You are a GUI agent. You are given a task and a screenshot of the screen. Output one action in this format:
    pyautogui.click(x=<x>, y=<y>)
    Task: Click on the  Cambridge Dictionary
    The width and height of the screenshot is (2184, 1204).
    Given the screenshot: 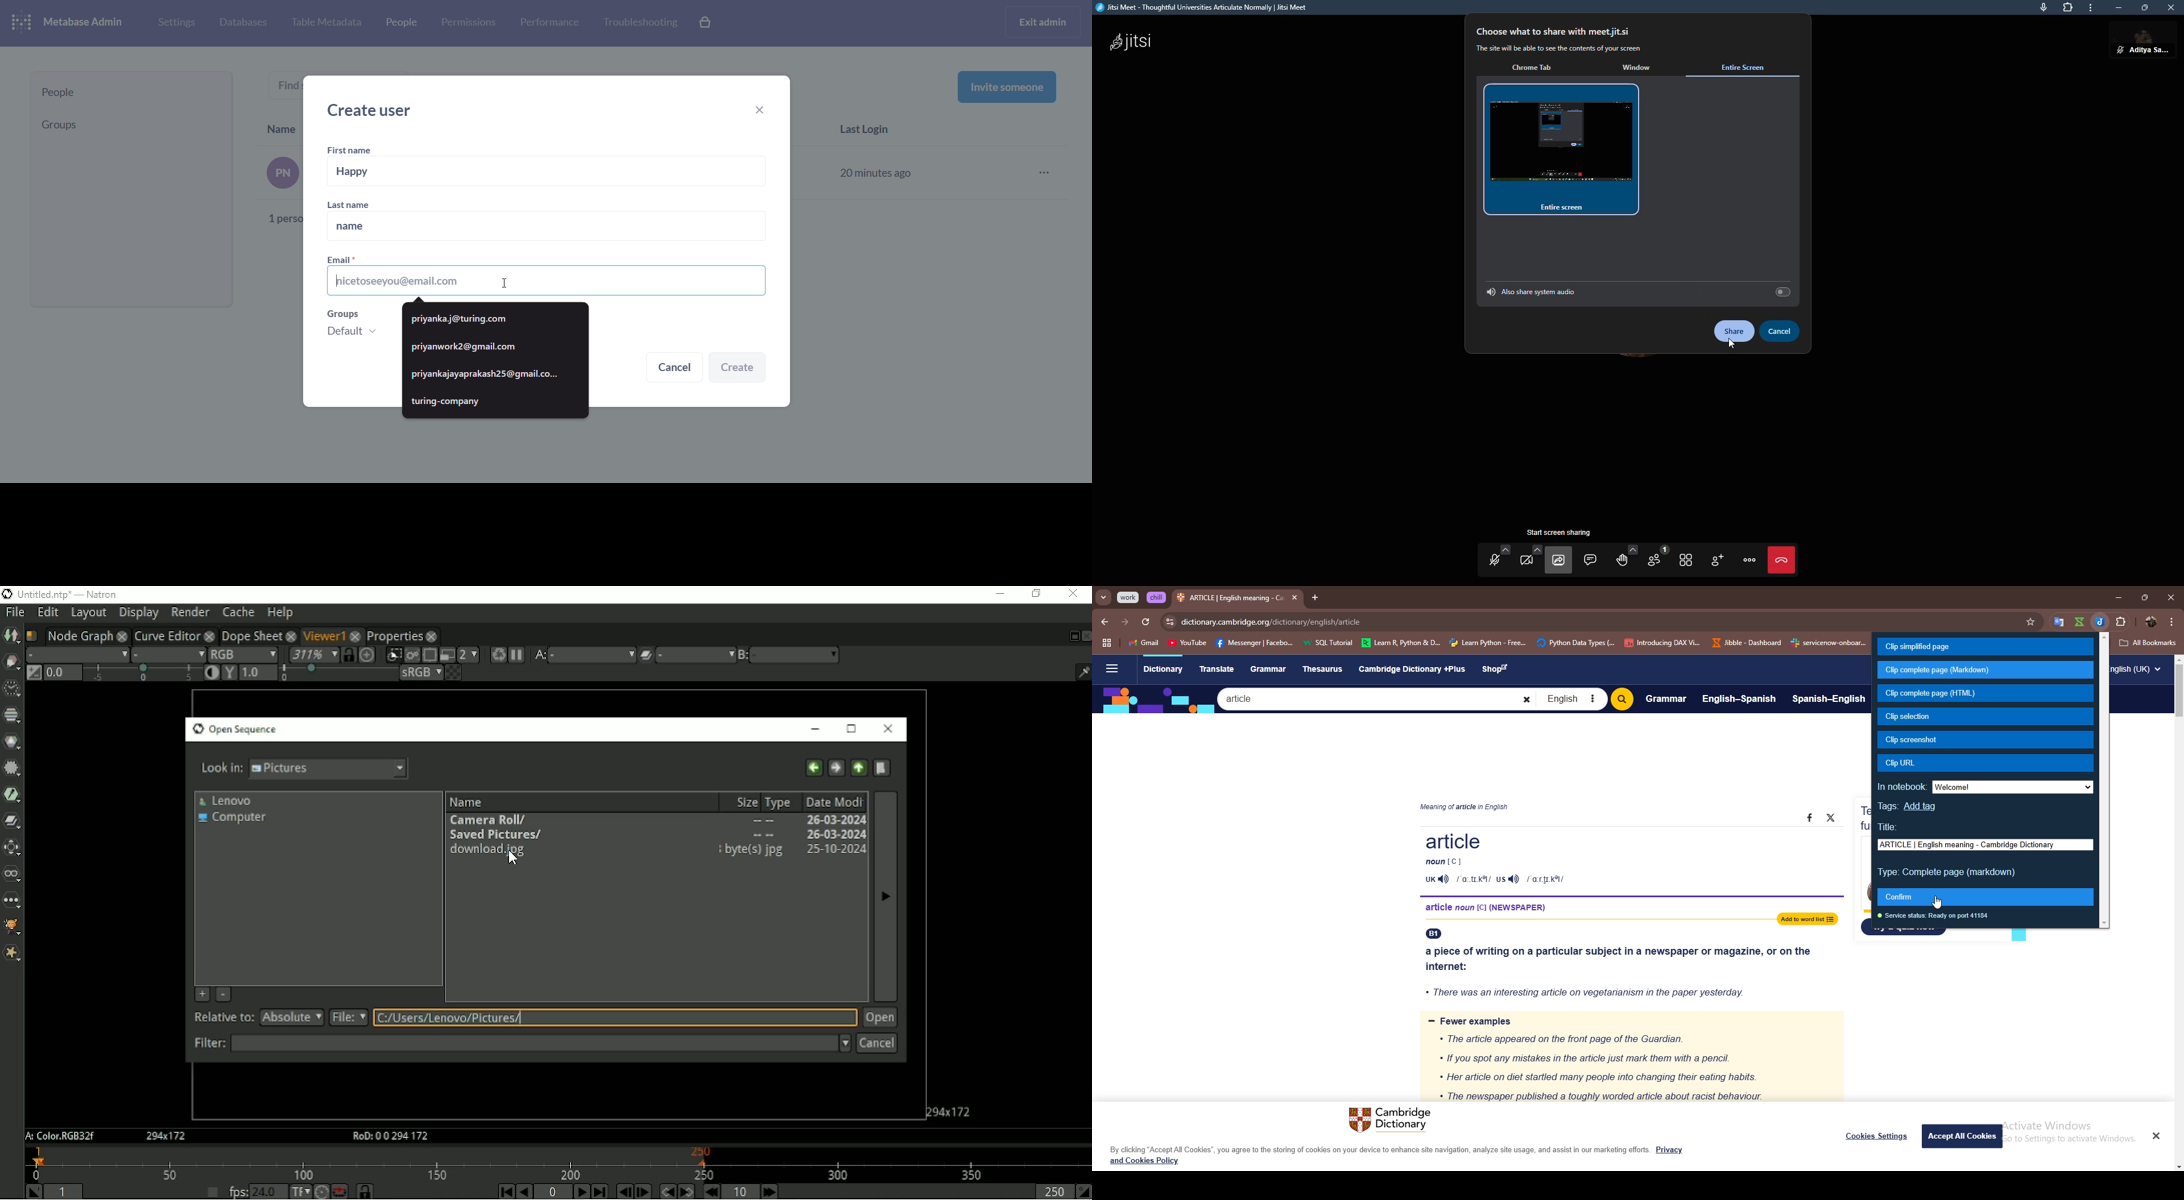 What is the action you would take?
    pyautogui.click(x=1393, y=1122)
    